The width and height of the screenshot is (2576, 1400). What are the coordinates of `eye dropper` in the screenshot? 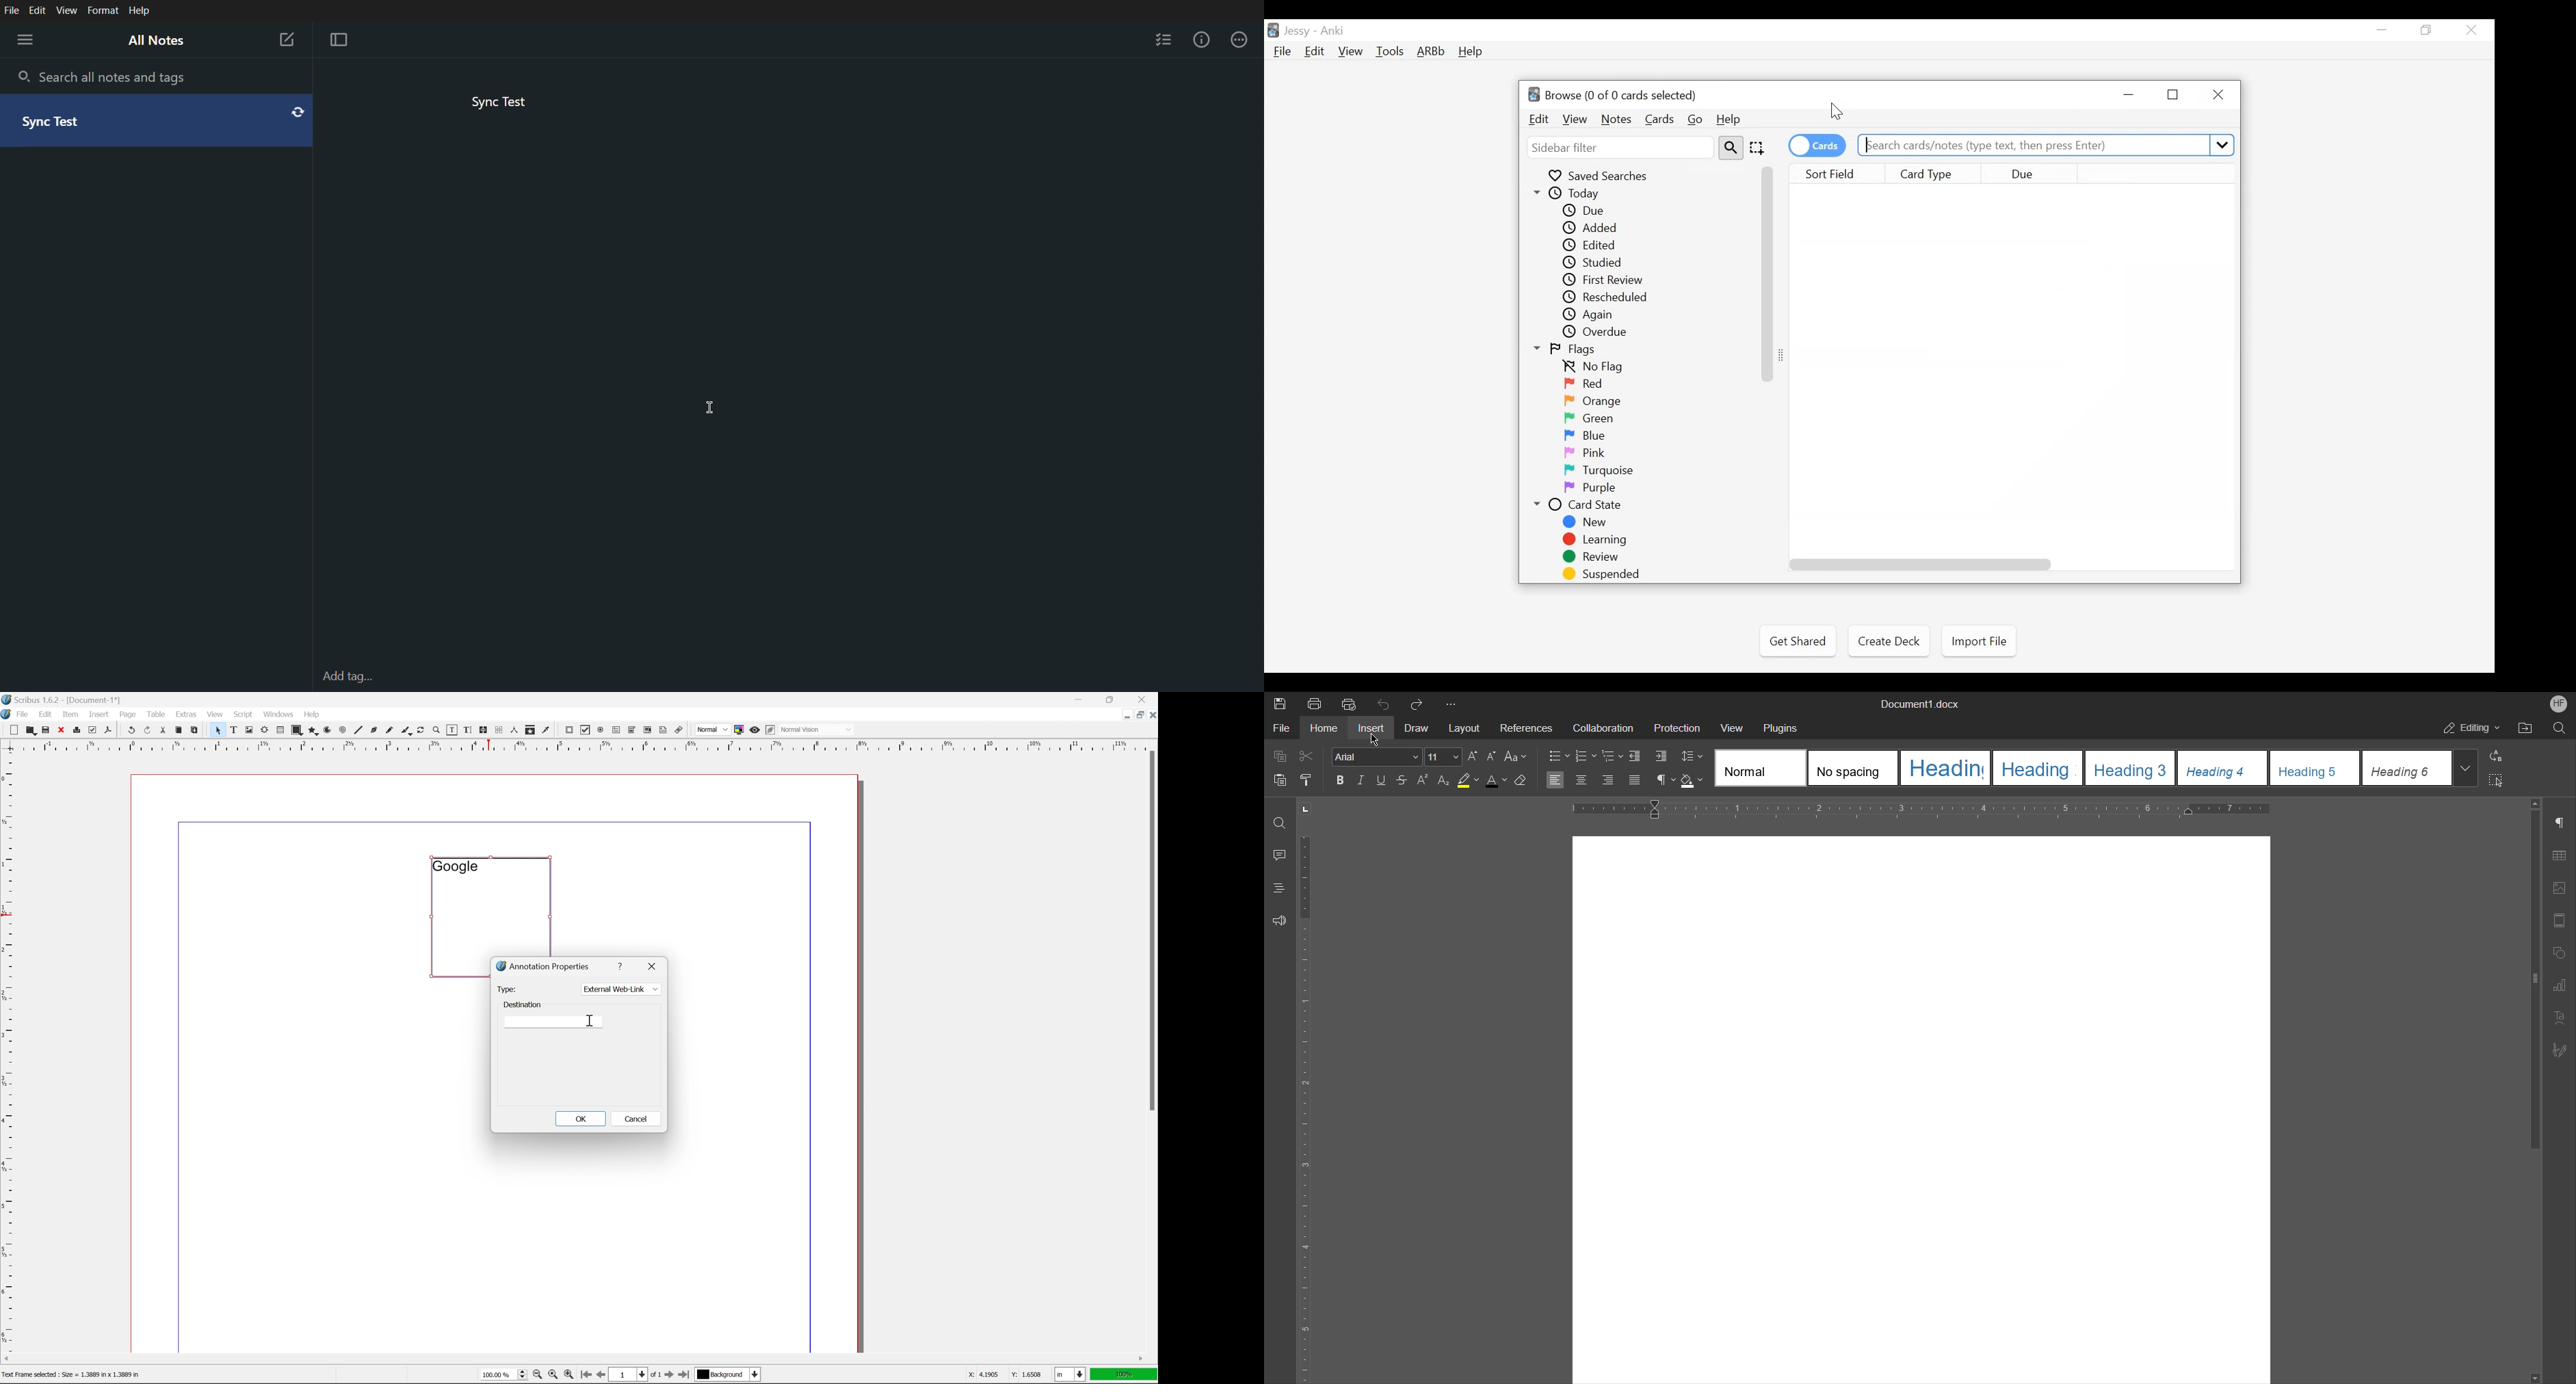 It's located at (546, 730).